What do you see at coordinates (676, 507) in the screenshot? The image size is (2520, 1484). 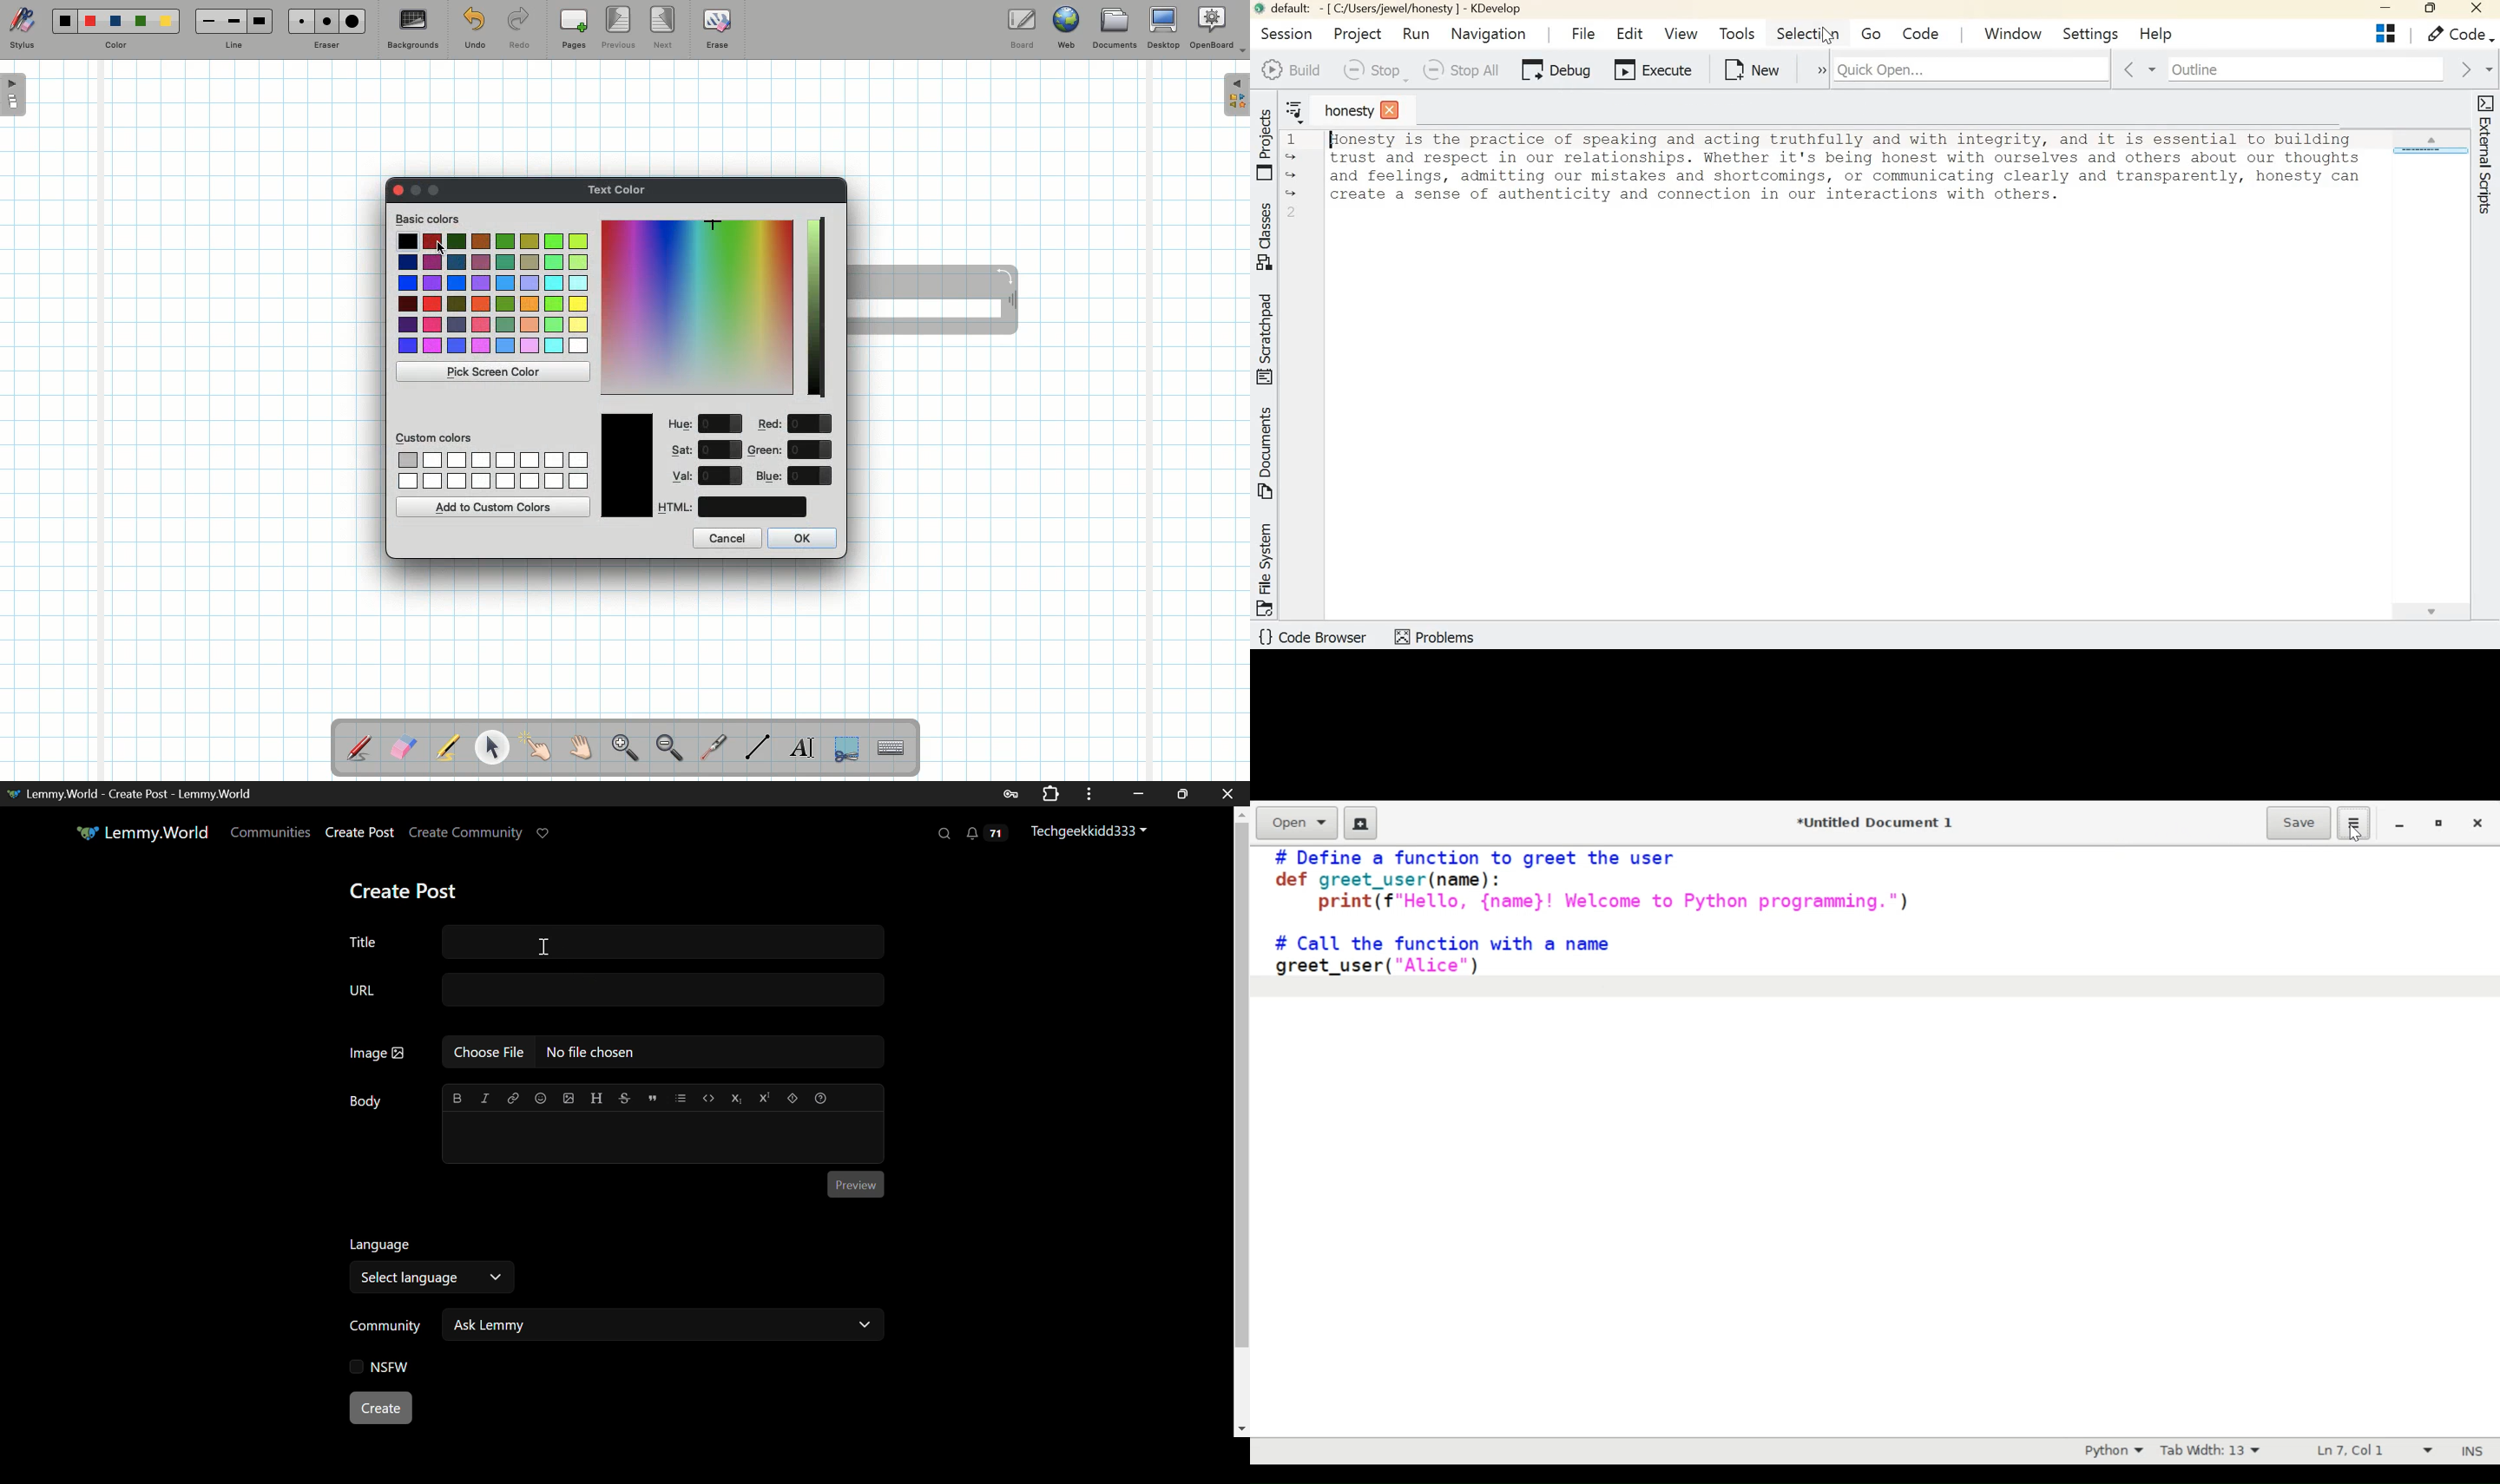 I see `HTML` at bounding box center [676, 507].